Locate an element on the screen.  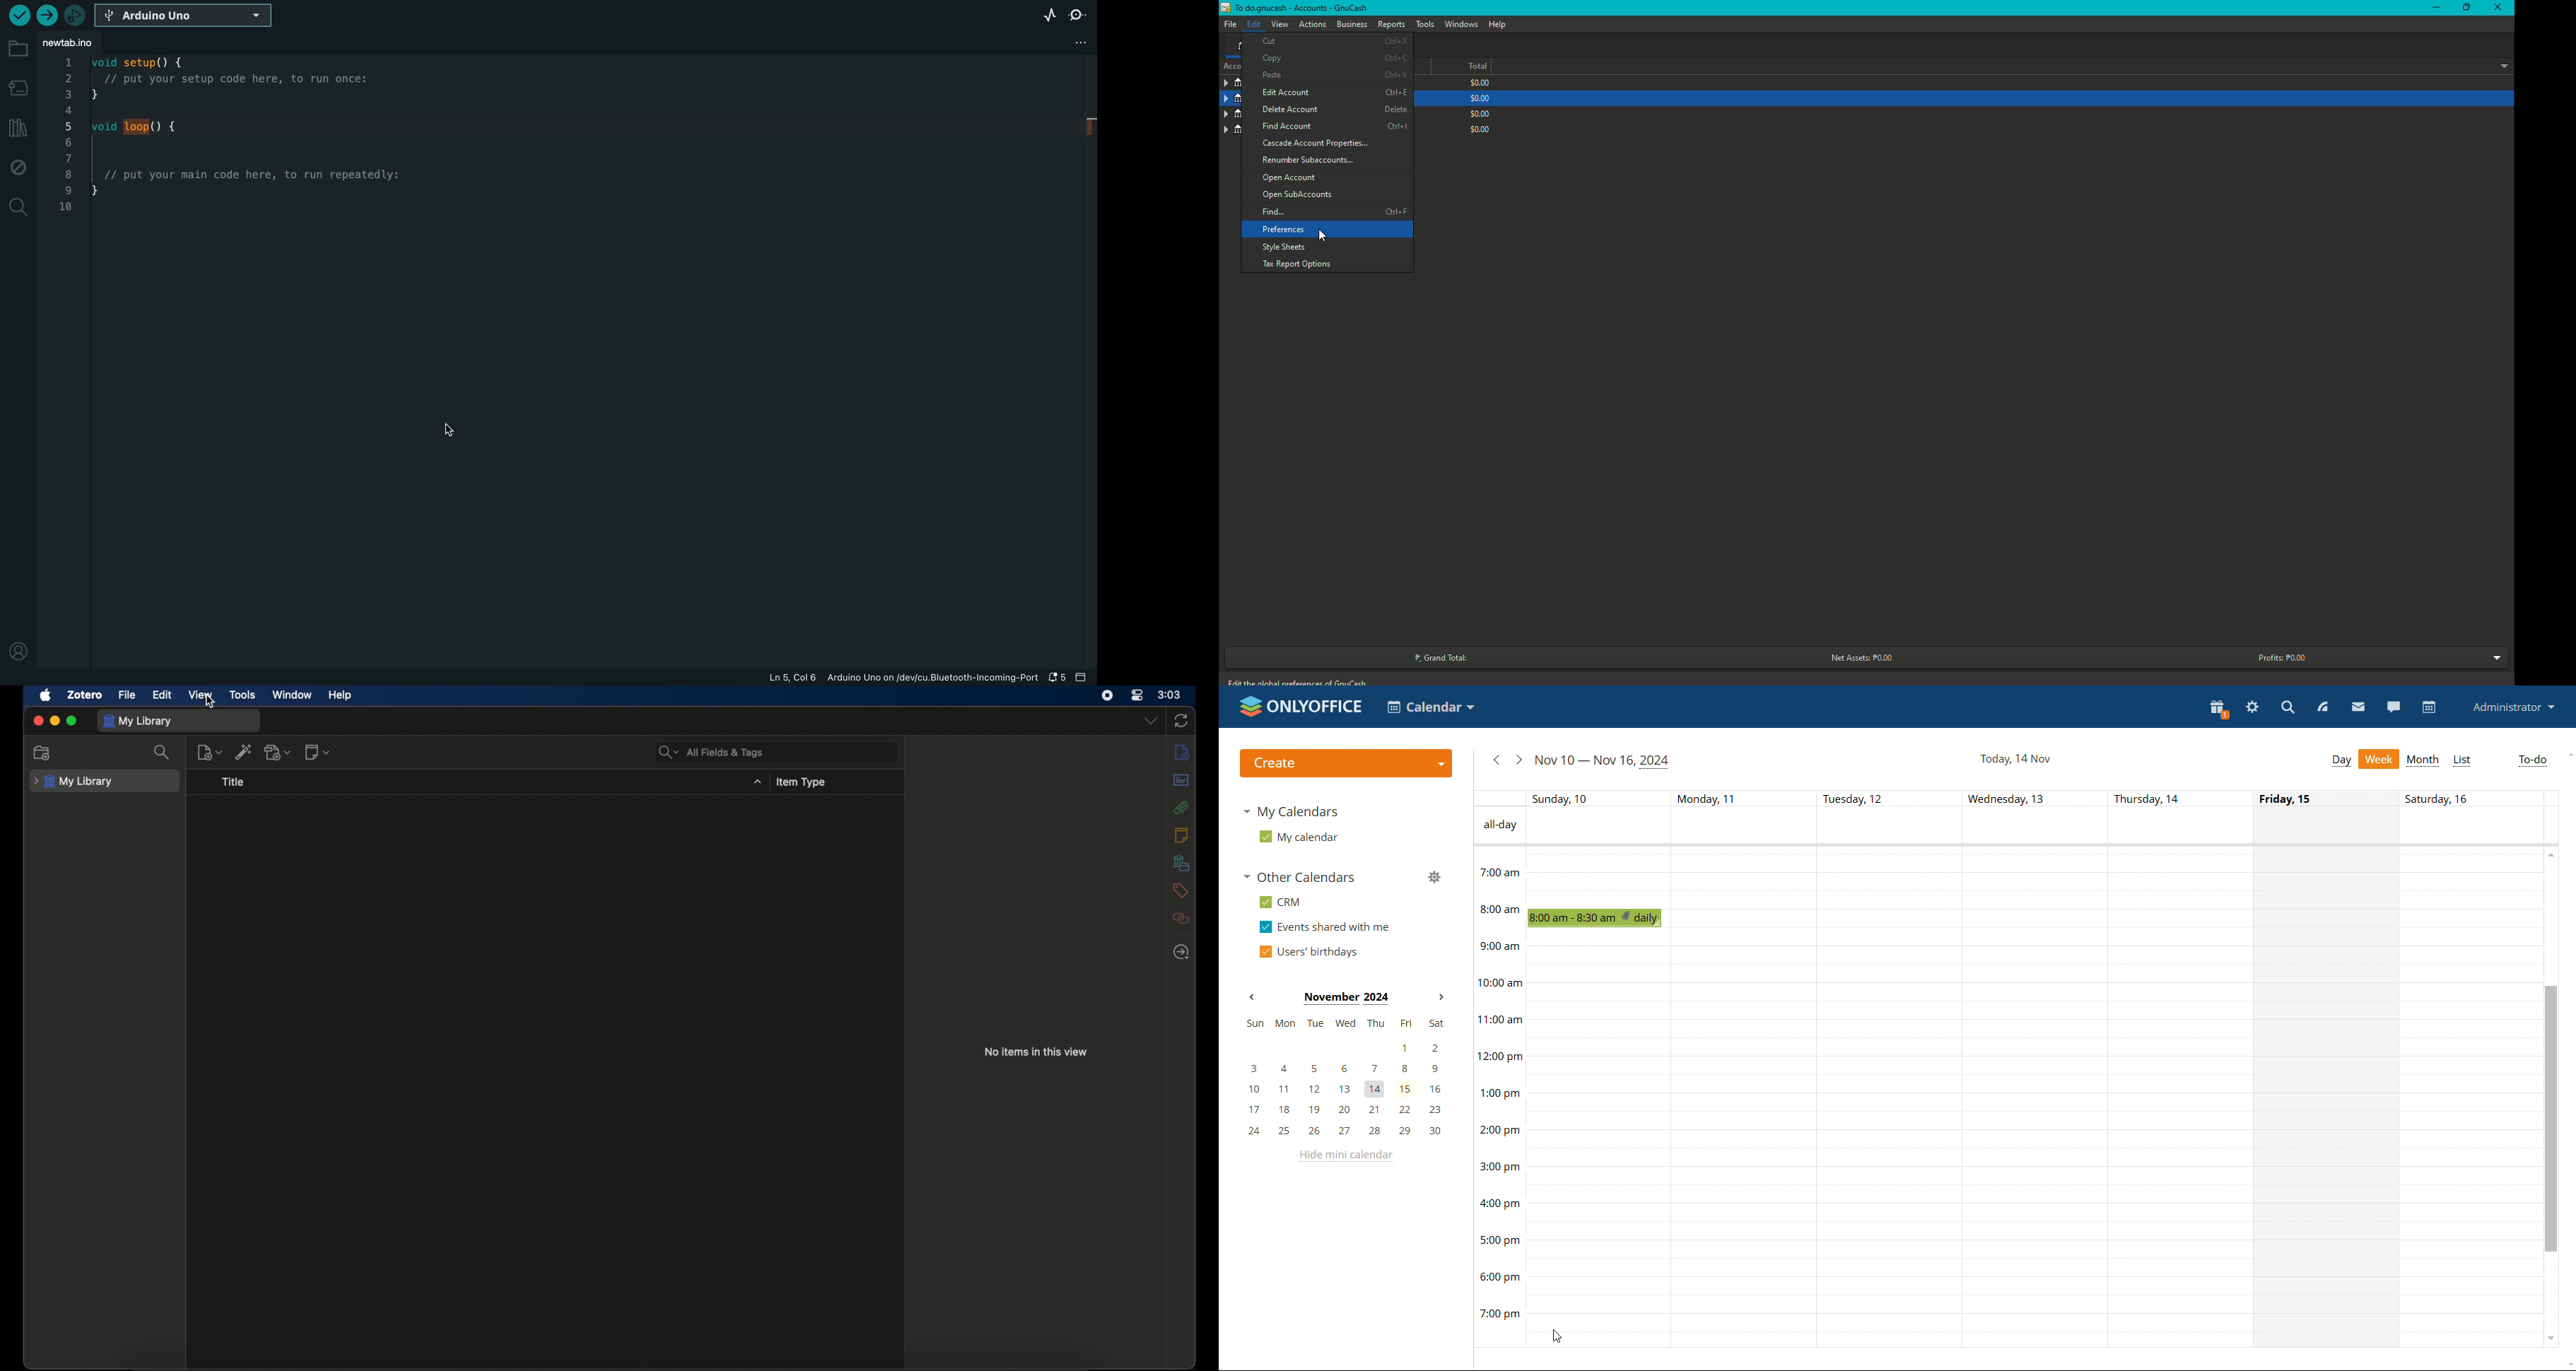
Event description is located at coordinates (1303, 681).